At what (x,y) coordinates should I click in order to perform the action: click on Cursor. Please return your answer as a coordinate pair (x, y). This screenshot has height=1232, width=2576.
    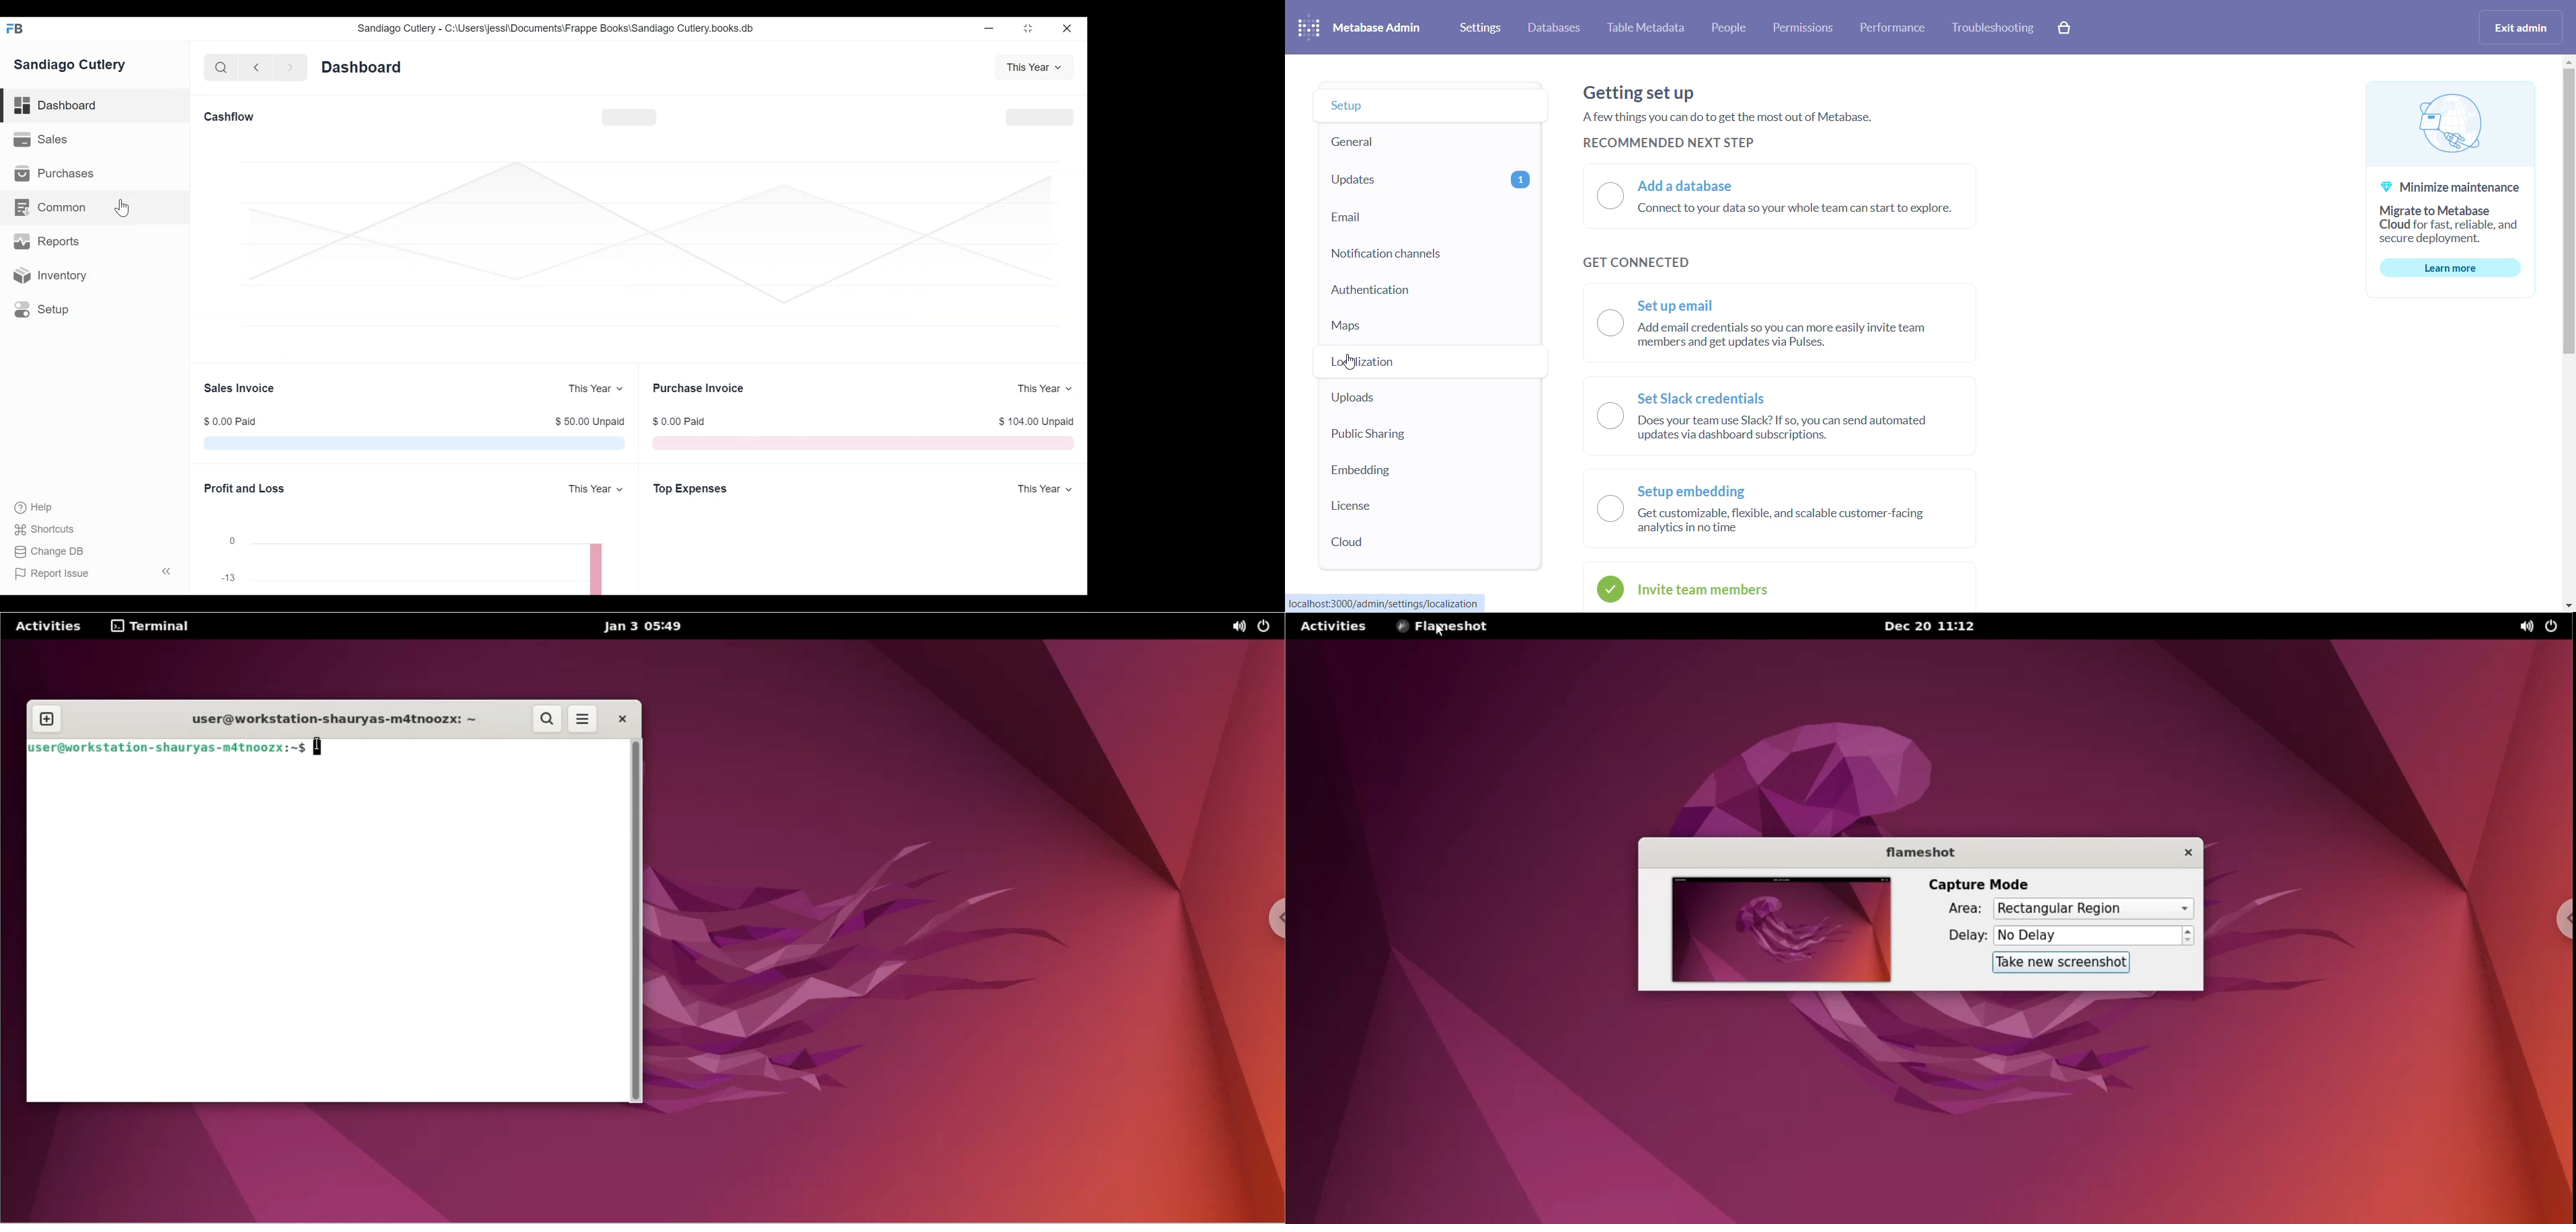
    Looking at the image, I should click on (123, 208).